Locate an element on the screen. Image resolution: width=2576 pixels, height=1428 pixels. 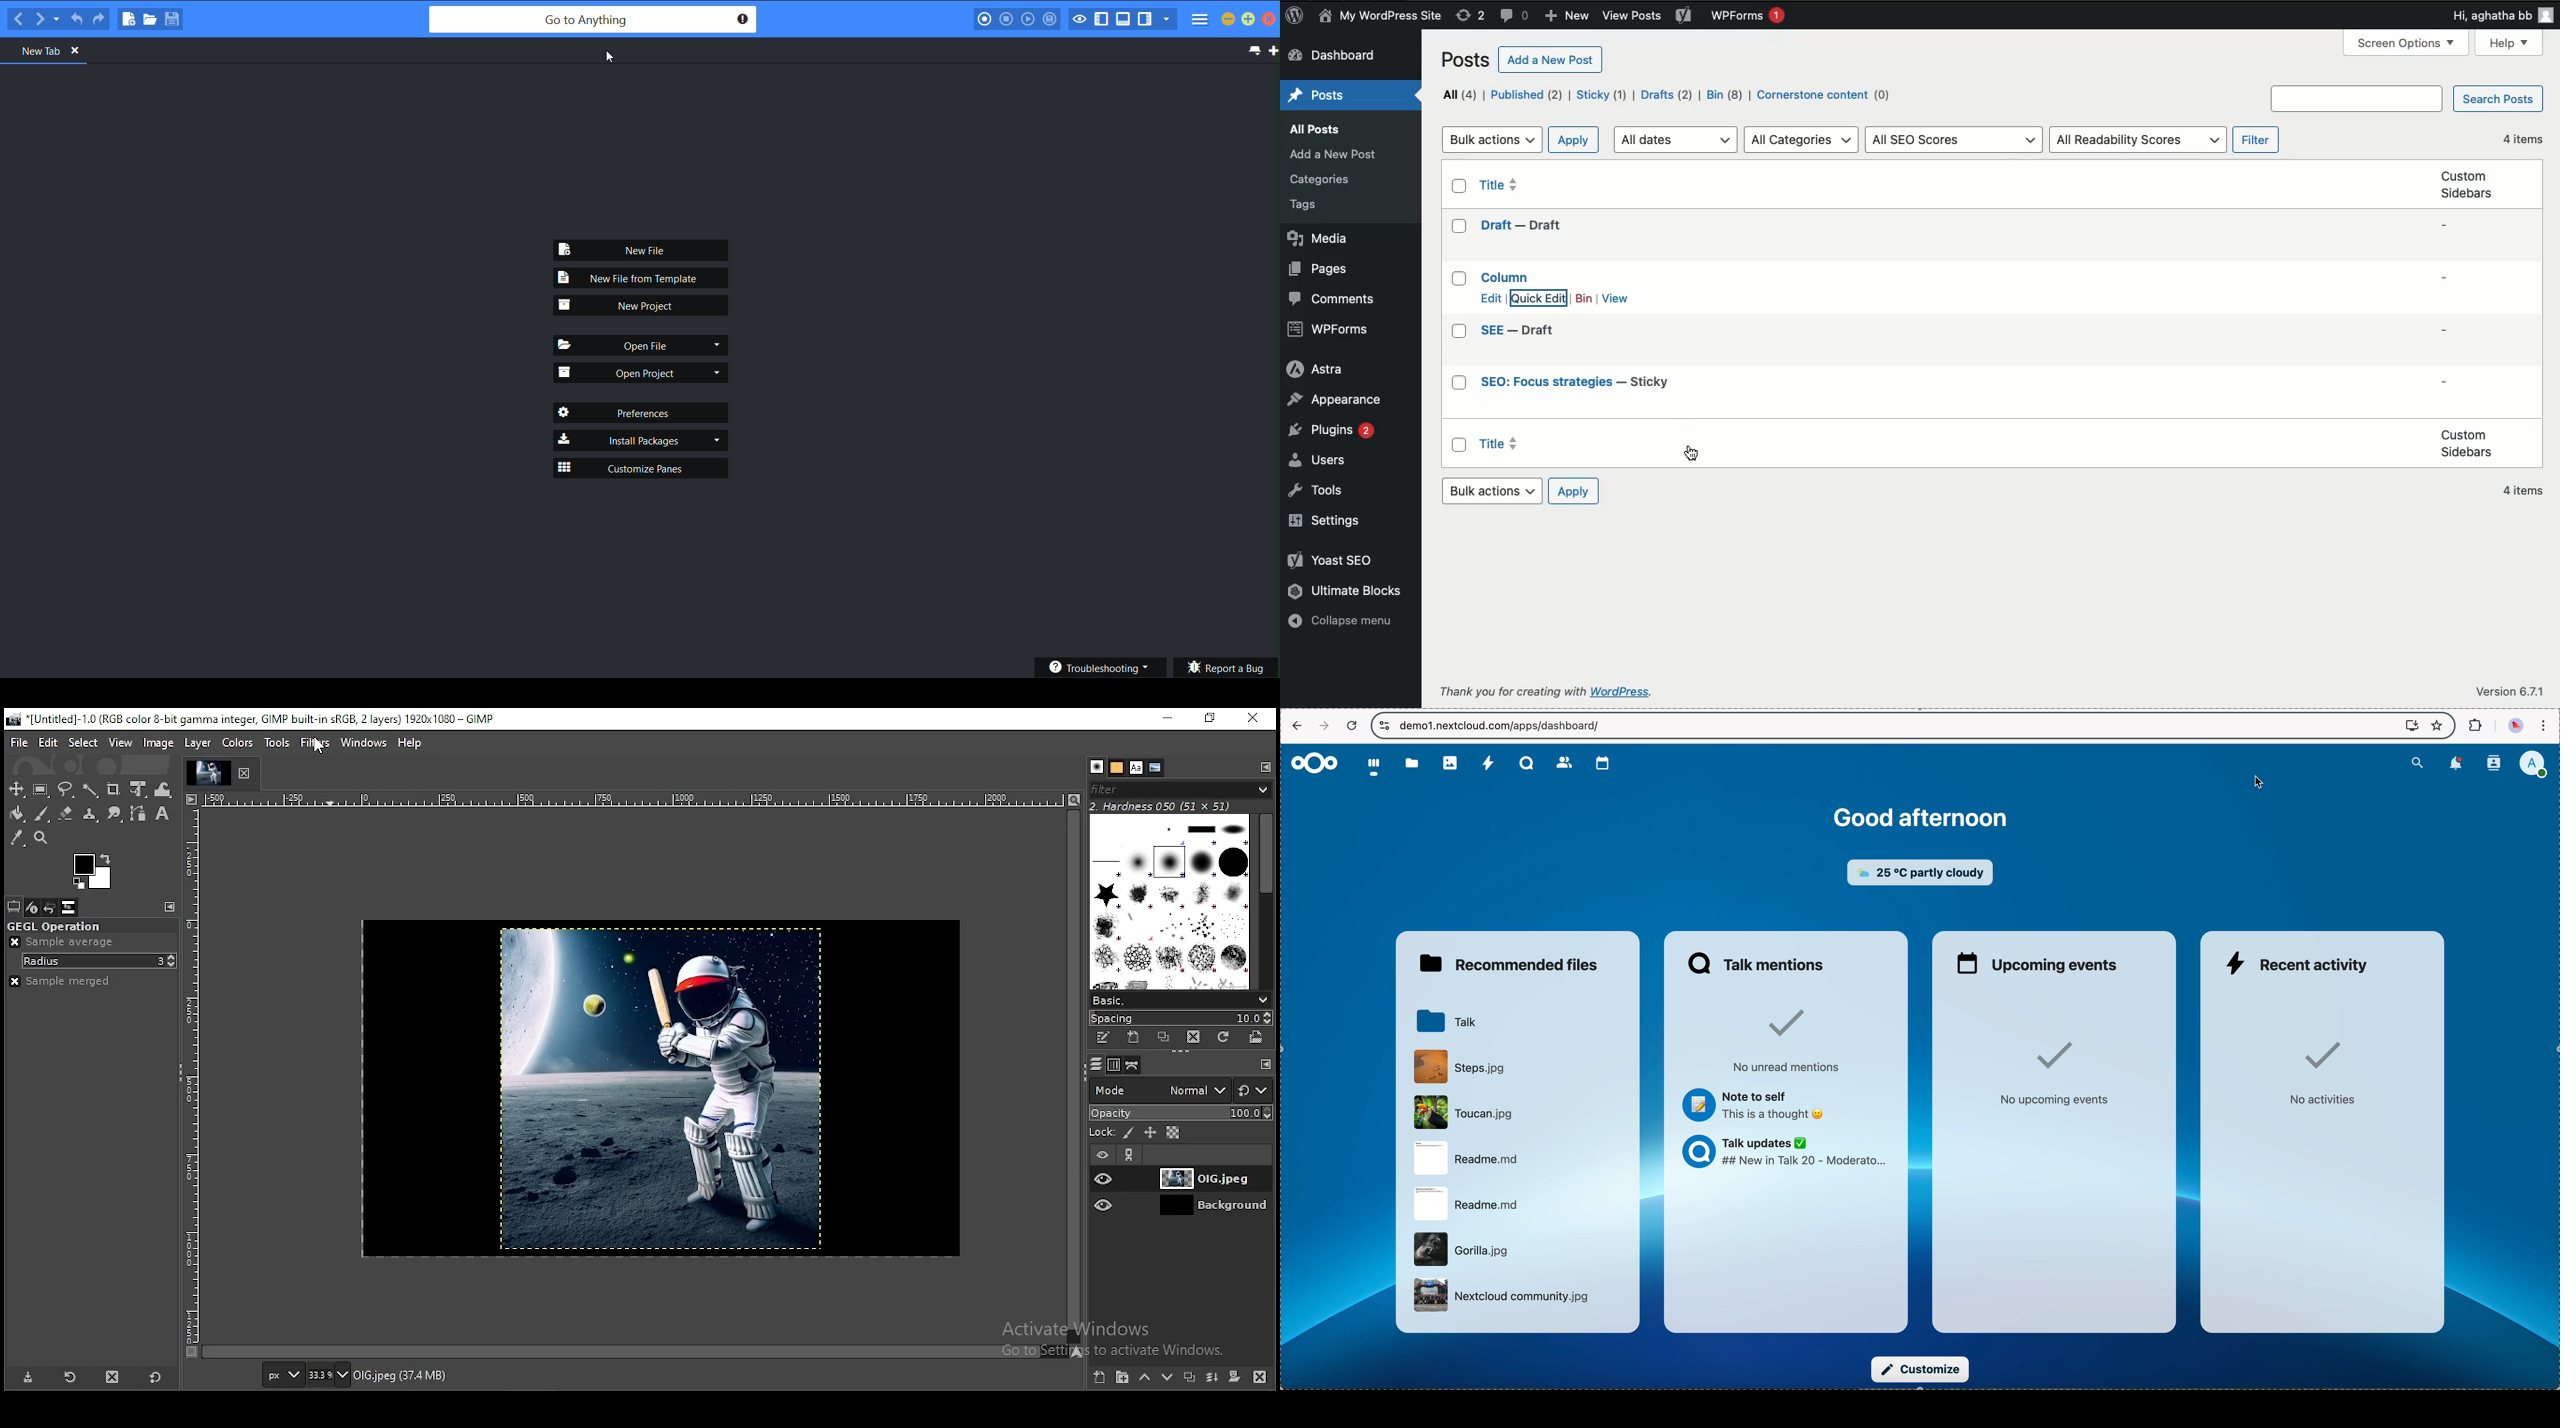
file is located at coordinates (1469, 1159).